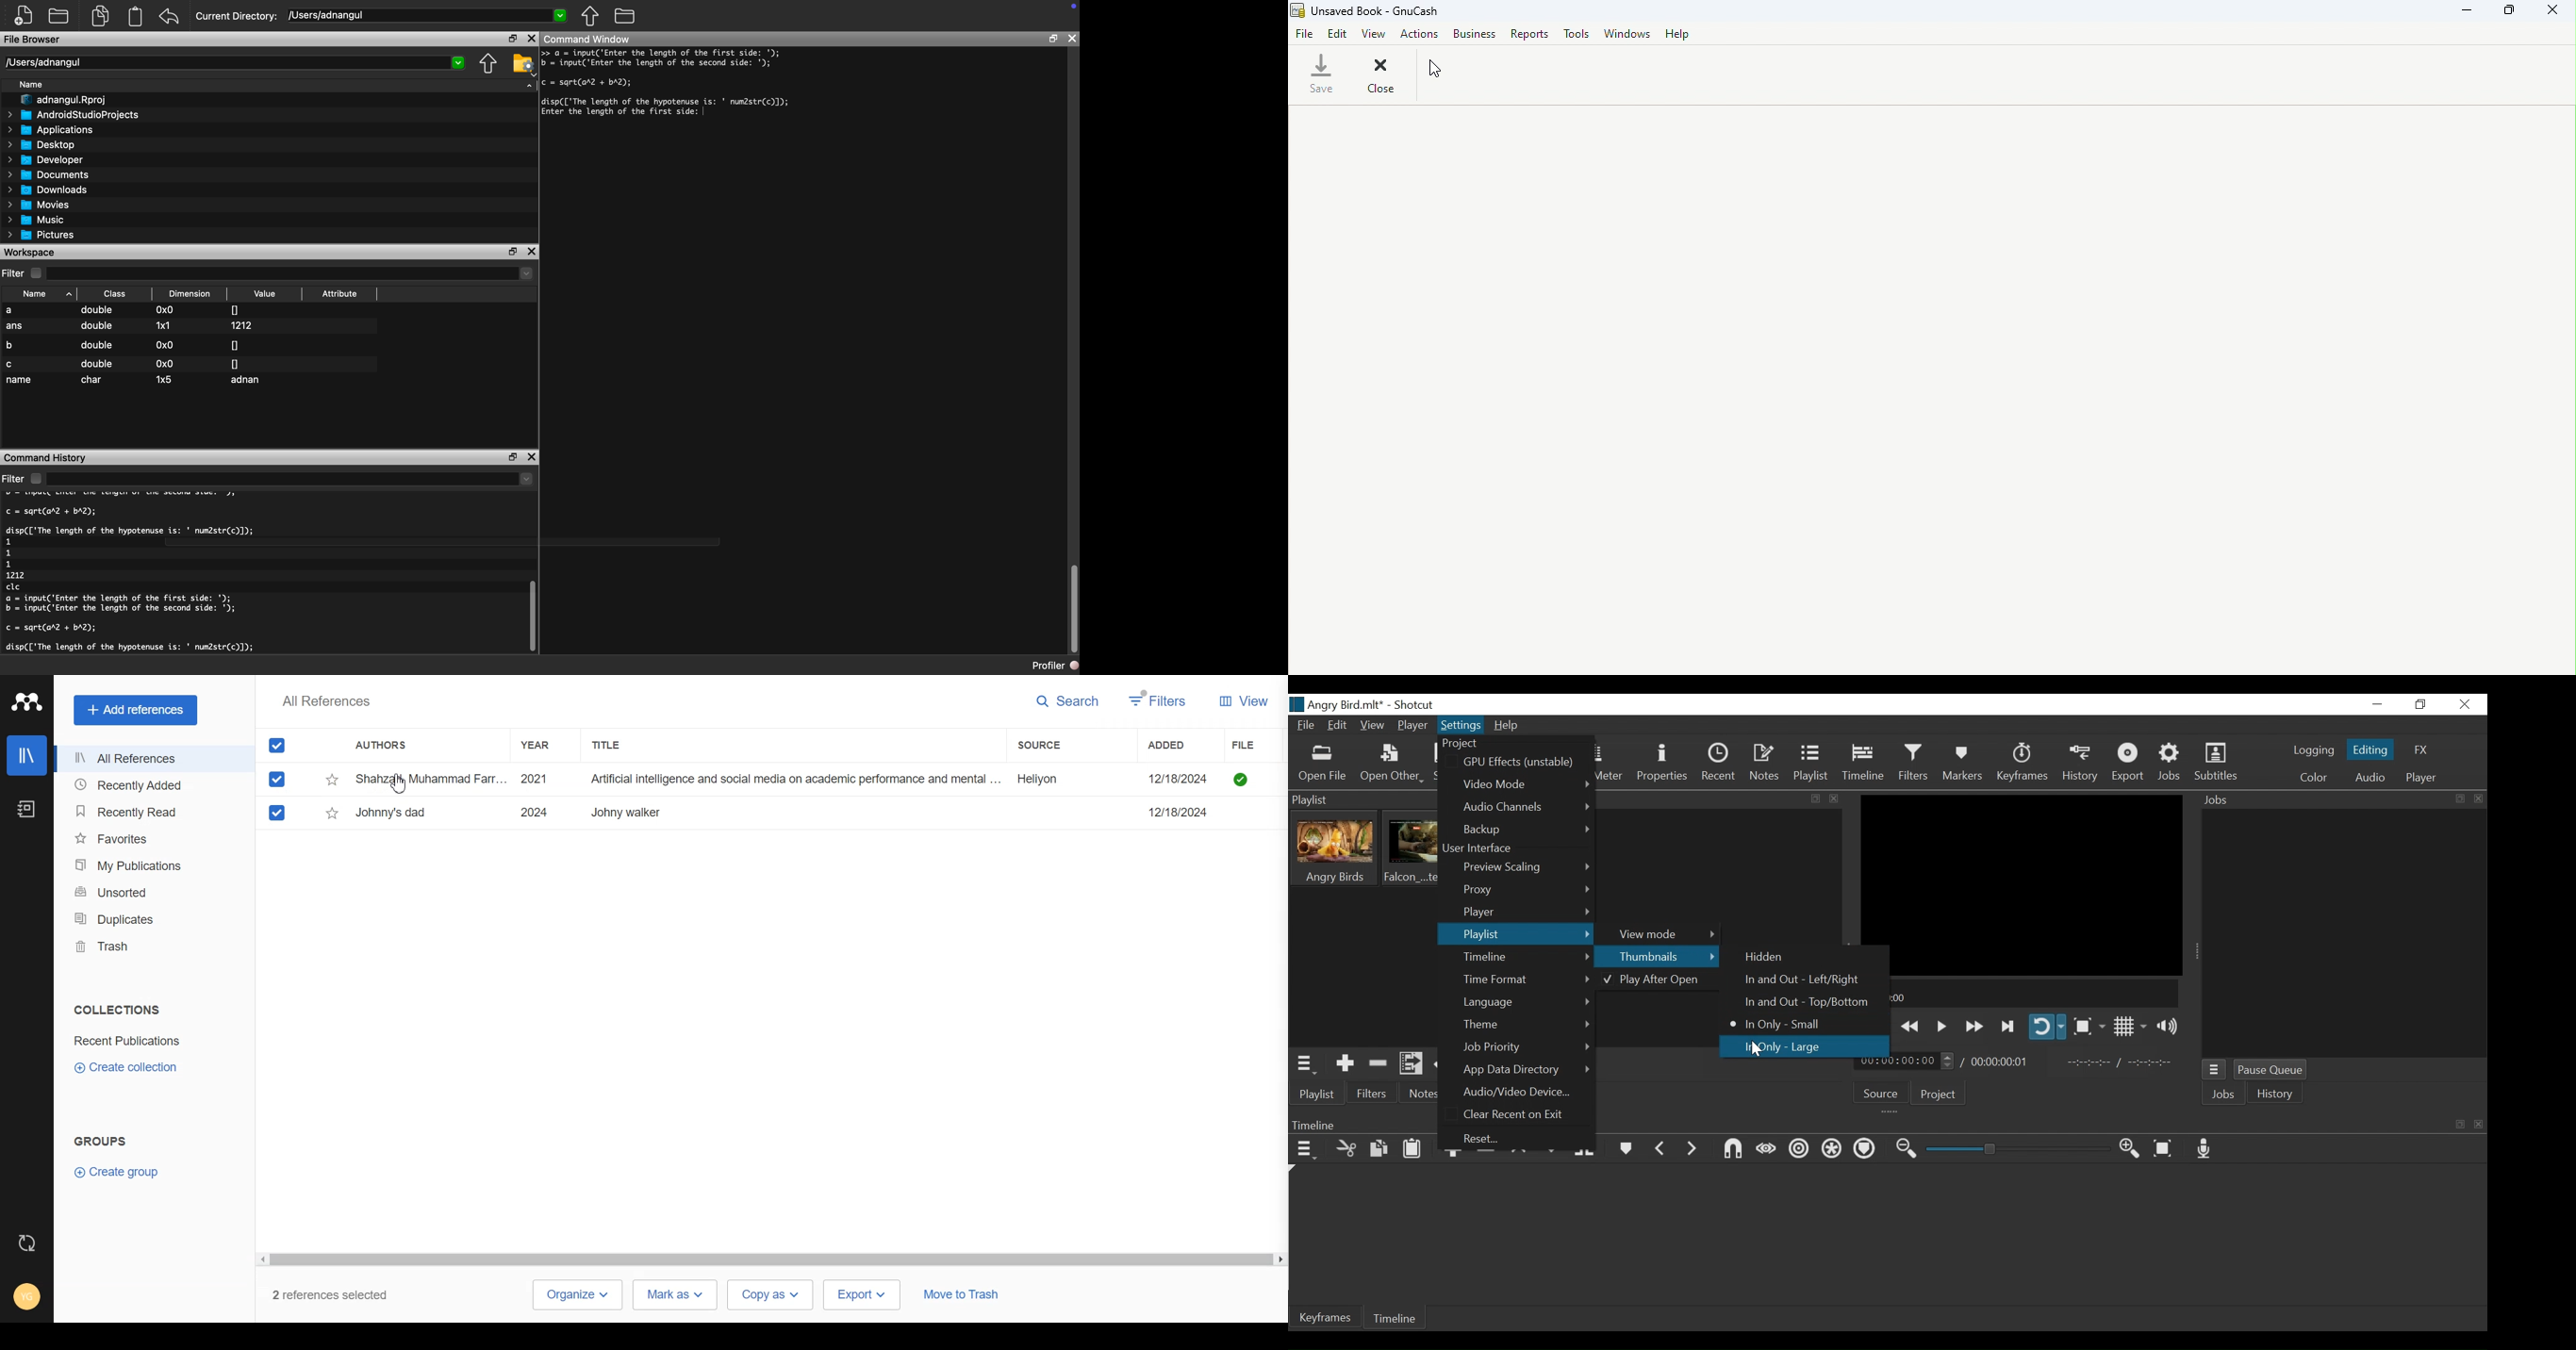  What do you see at coordinates (149, 946) in the screenshot?
I see `Trash` at bounding box center [149, 946].